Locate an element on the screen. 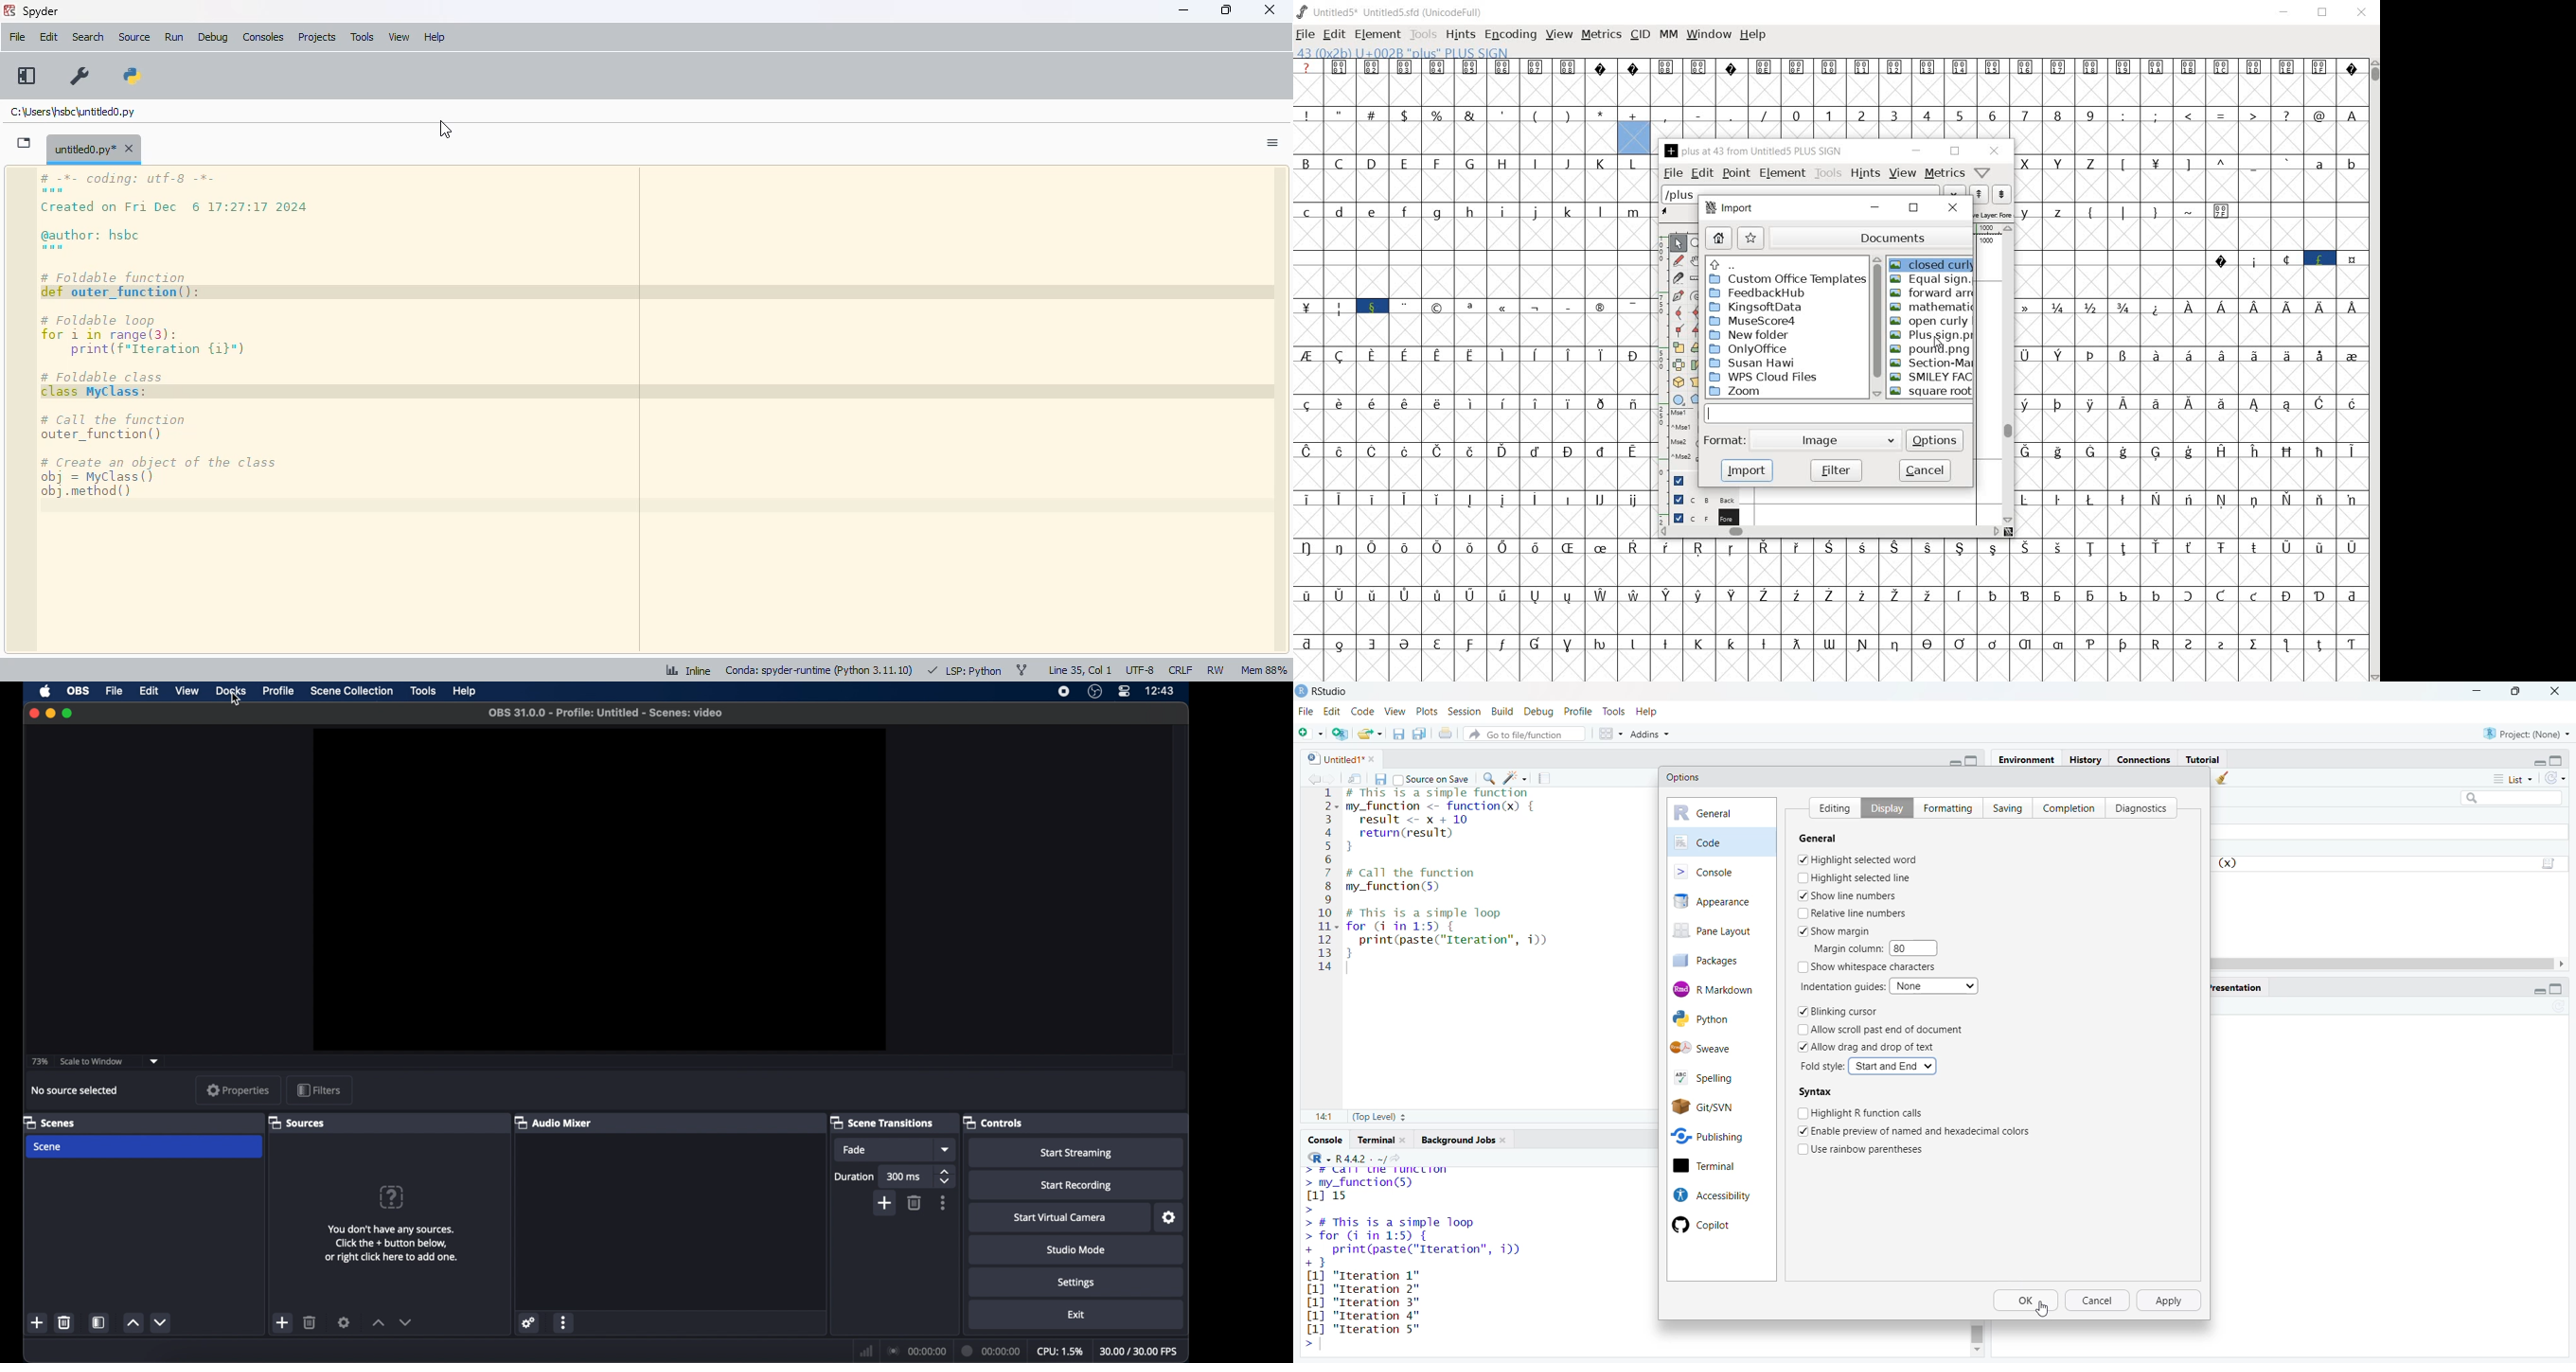 This screenshot has width=2576, height=1372. general is located at coordinates (1722, 813).